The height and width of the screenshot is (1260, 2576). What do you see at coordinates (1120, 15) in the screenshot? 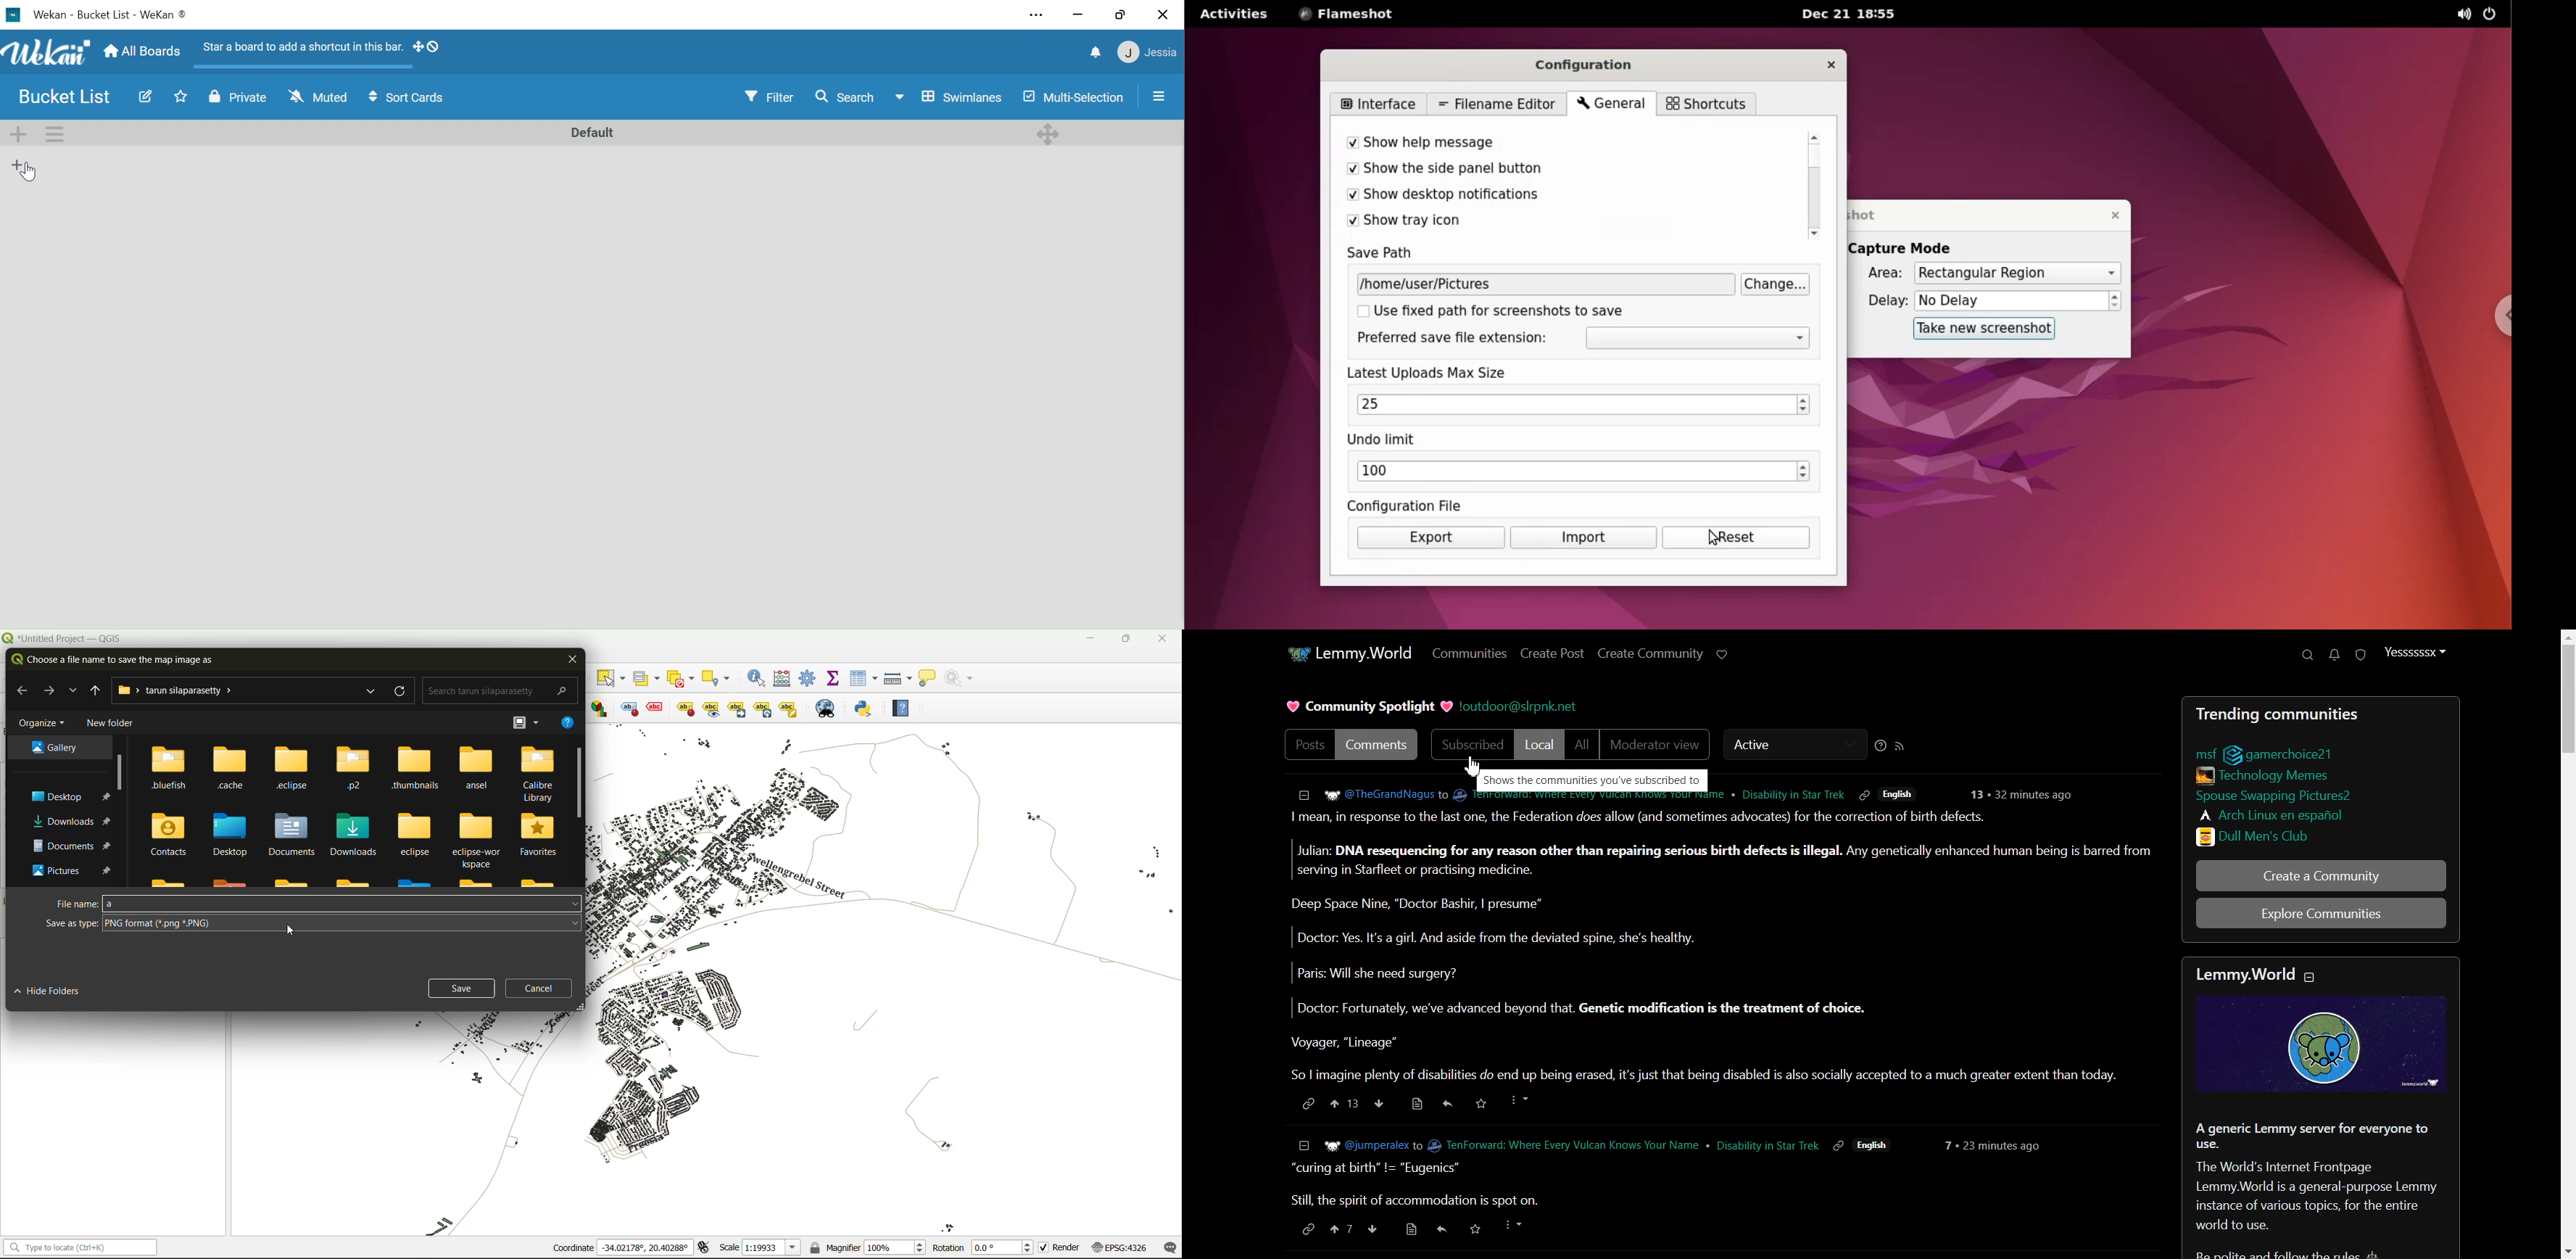
I see `Restore` at bounding box center [1120, 15].